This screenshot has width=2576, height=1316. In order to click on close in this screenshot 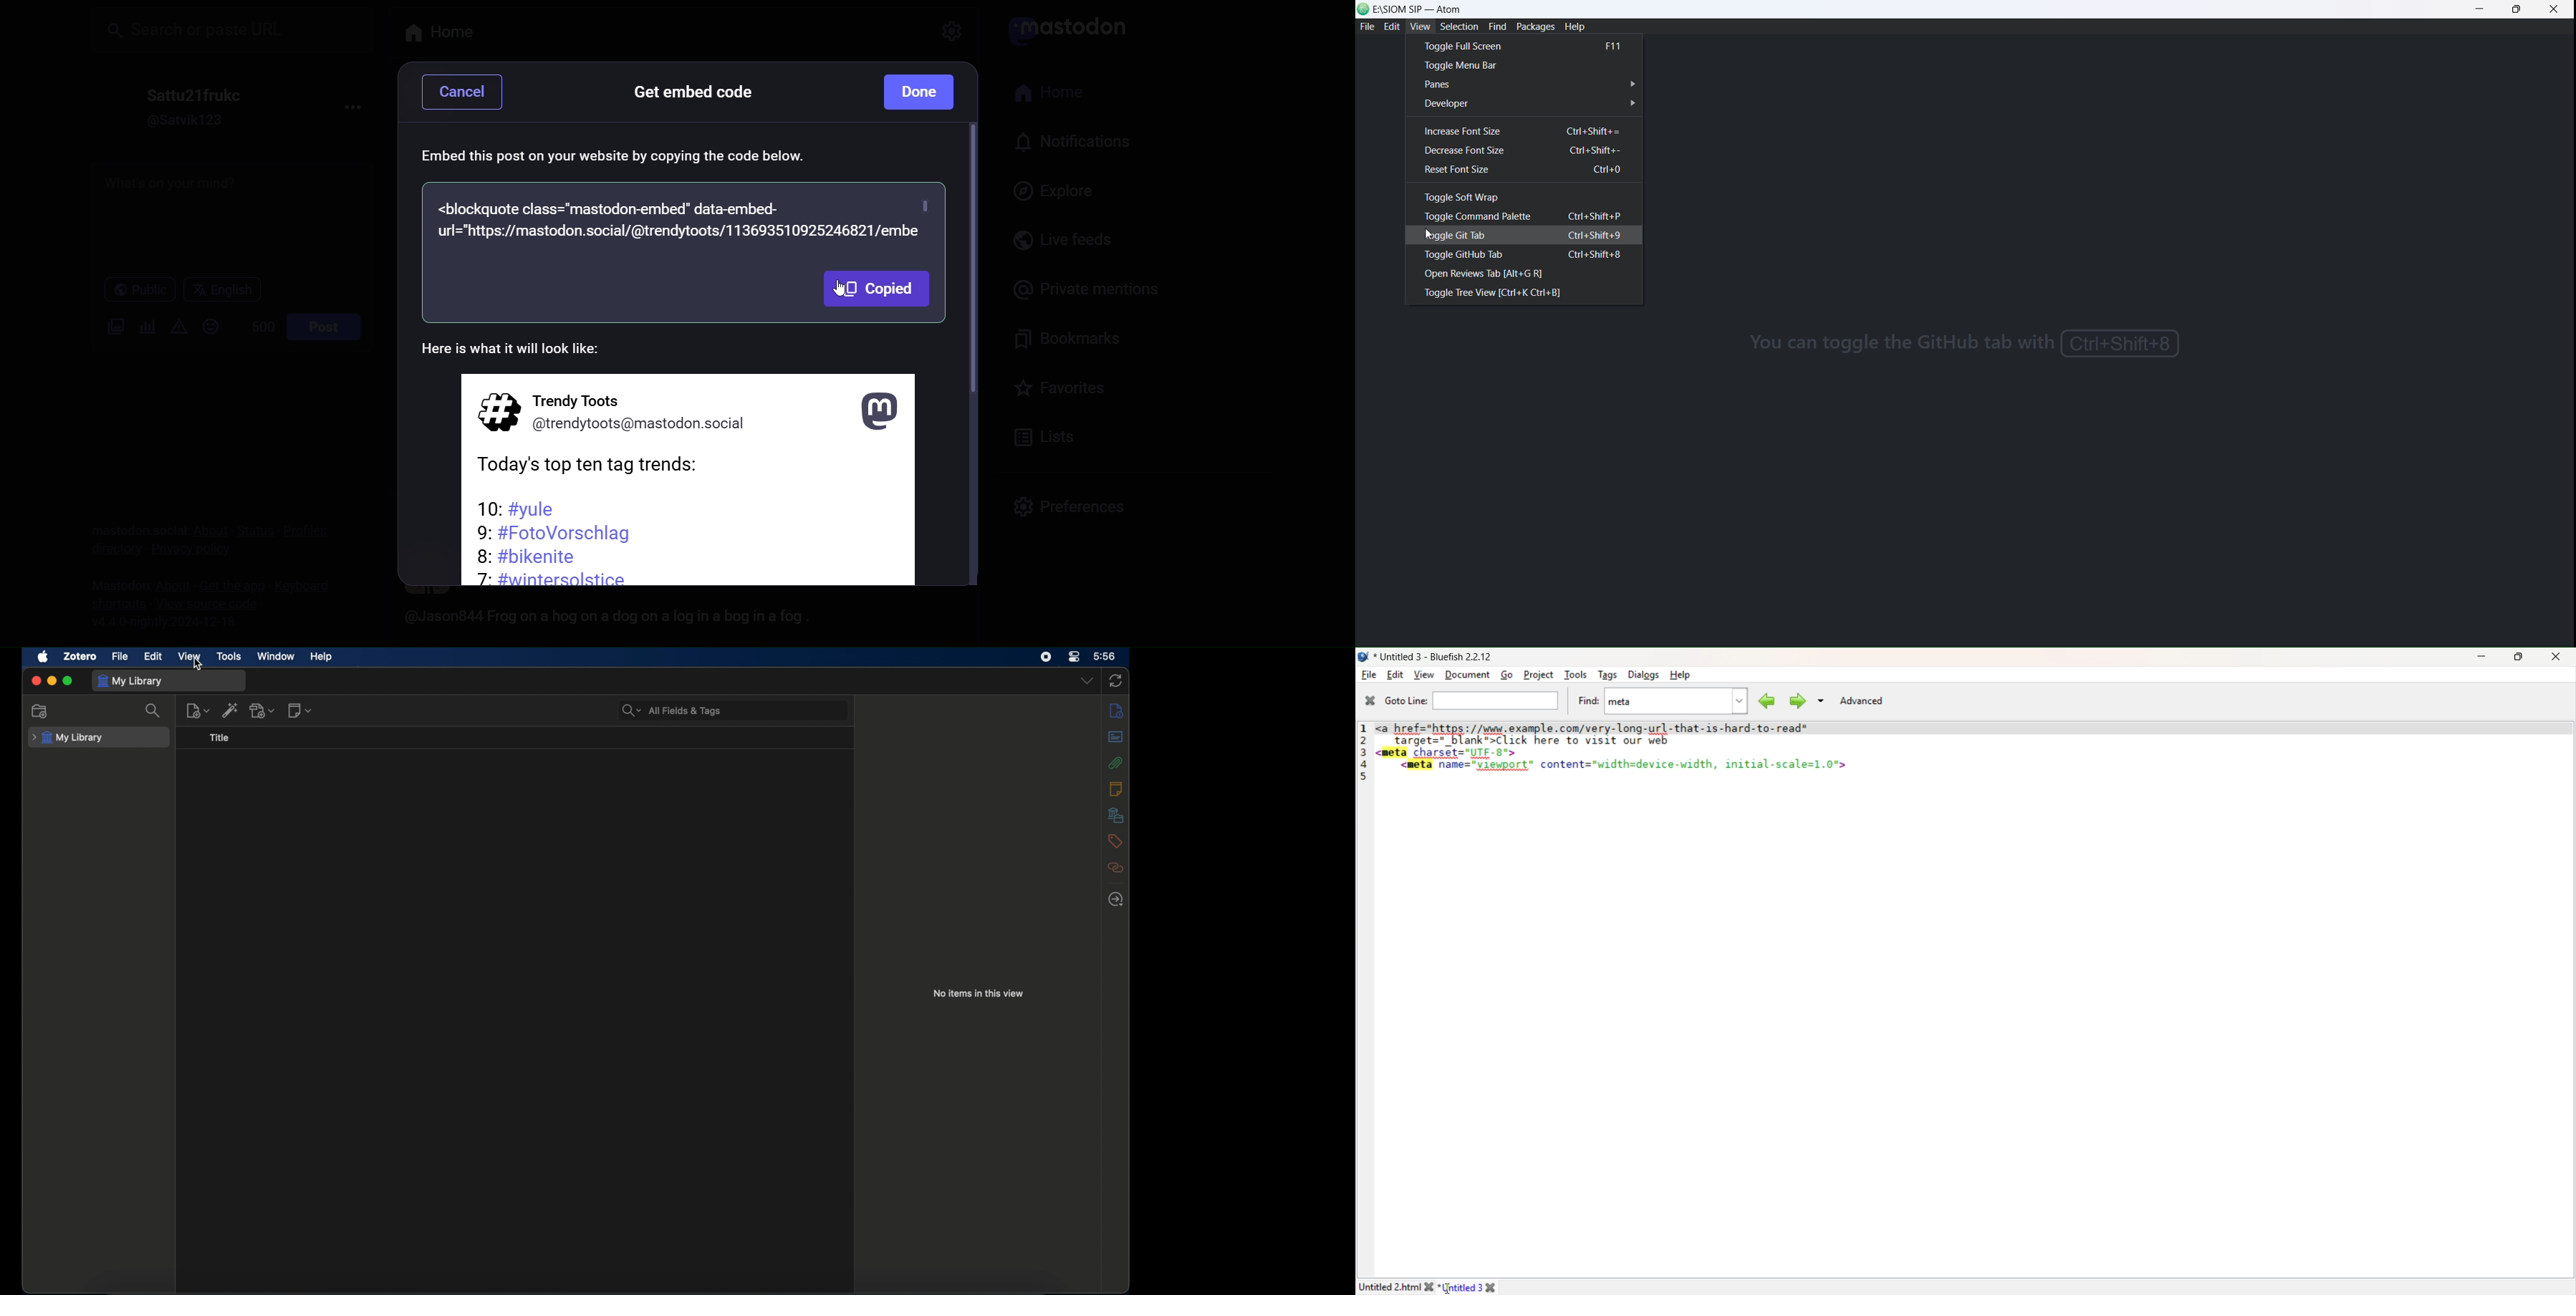, I will do `click(36, 680)`.